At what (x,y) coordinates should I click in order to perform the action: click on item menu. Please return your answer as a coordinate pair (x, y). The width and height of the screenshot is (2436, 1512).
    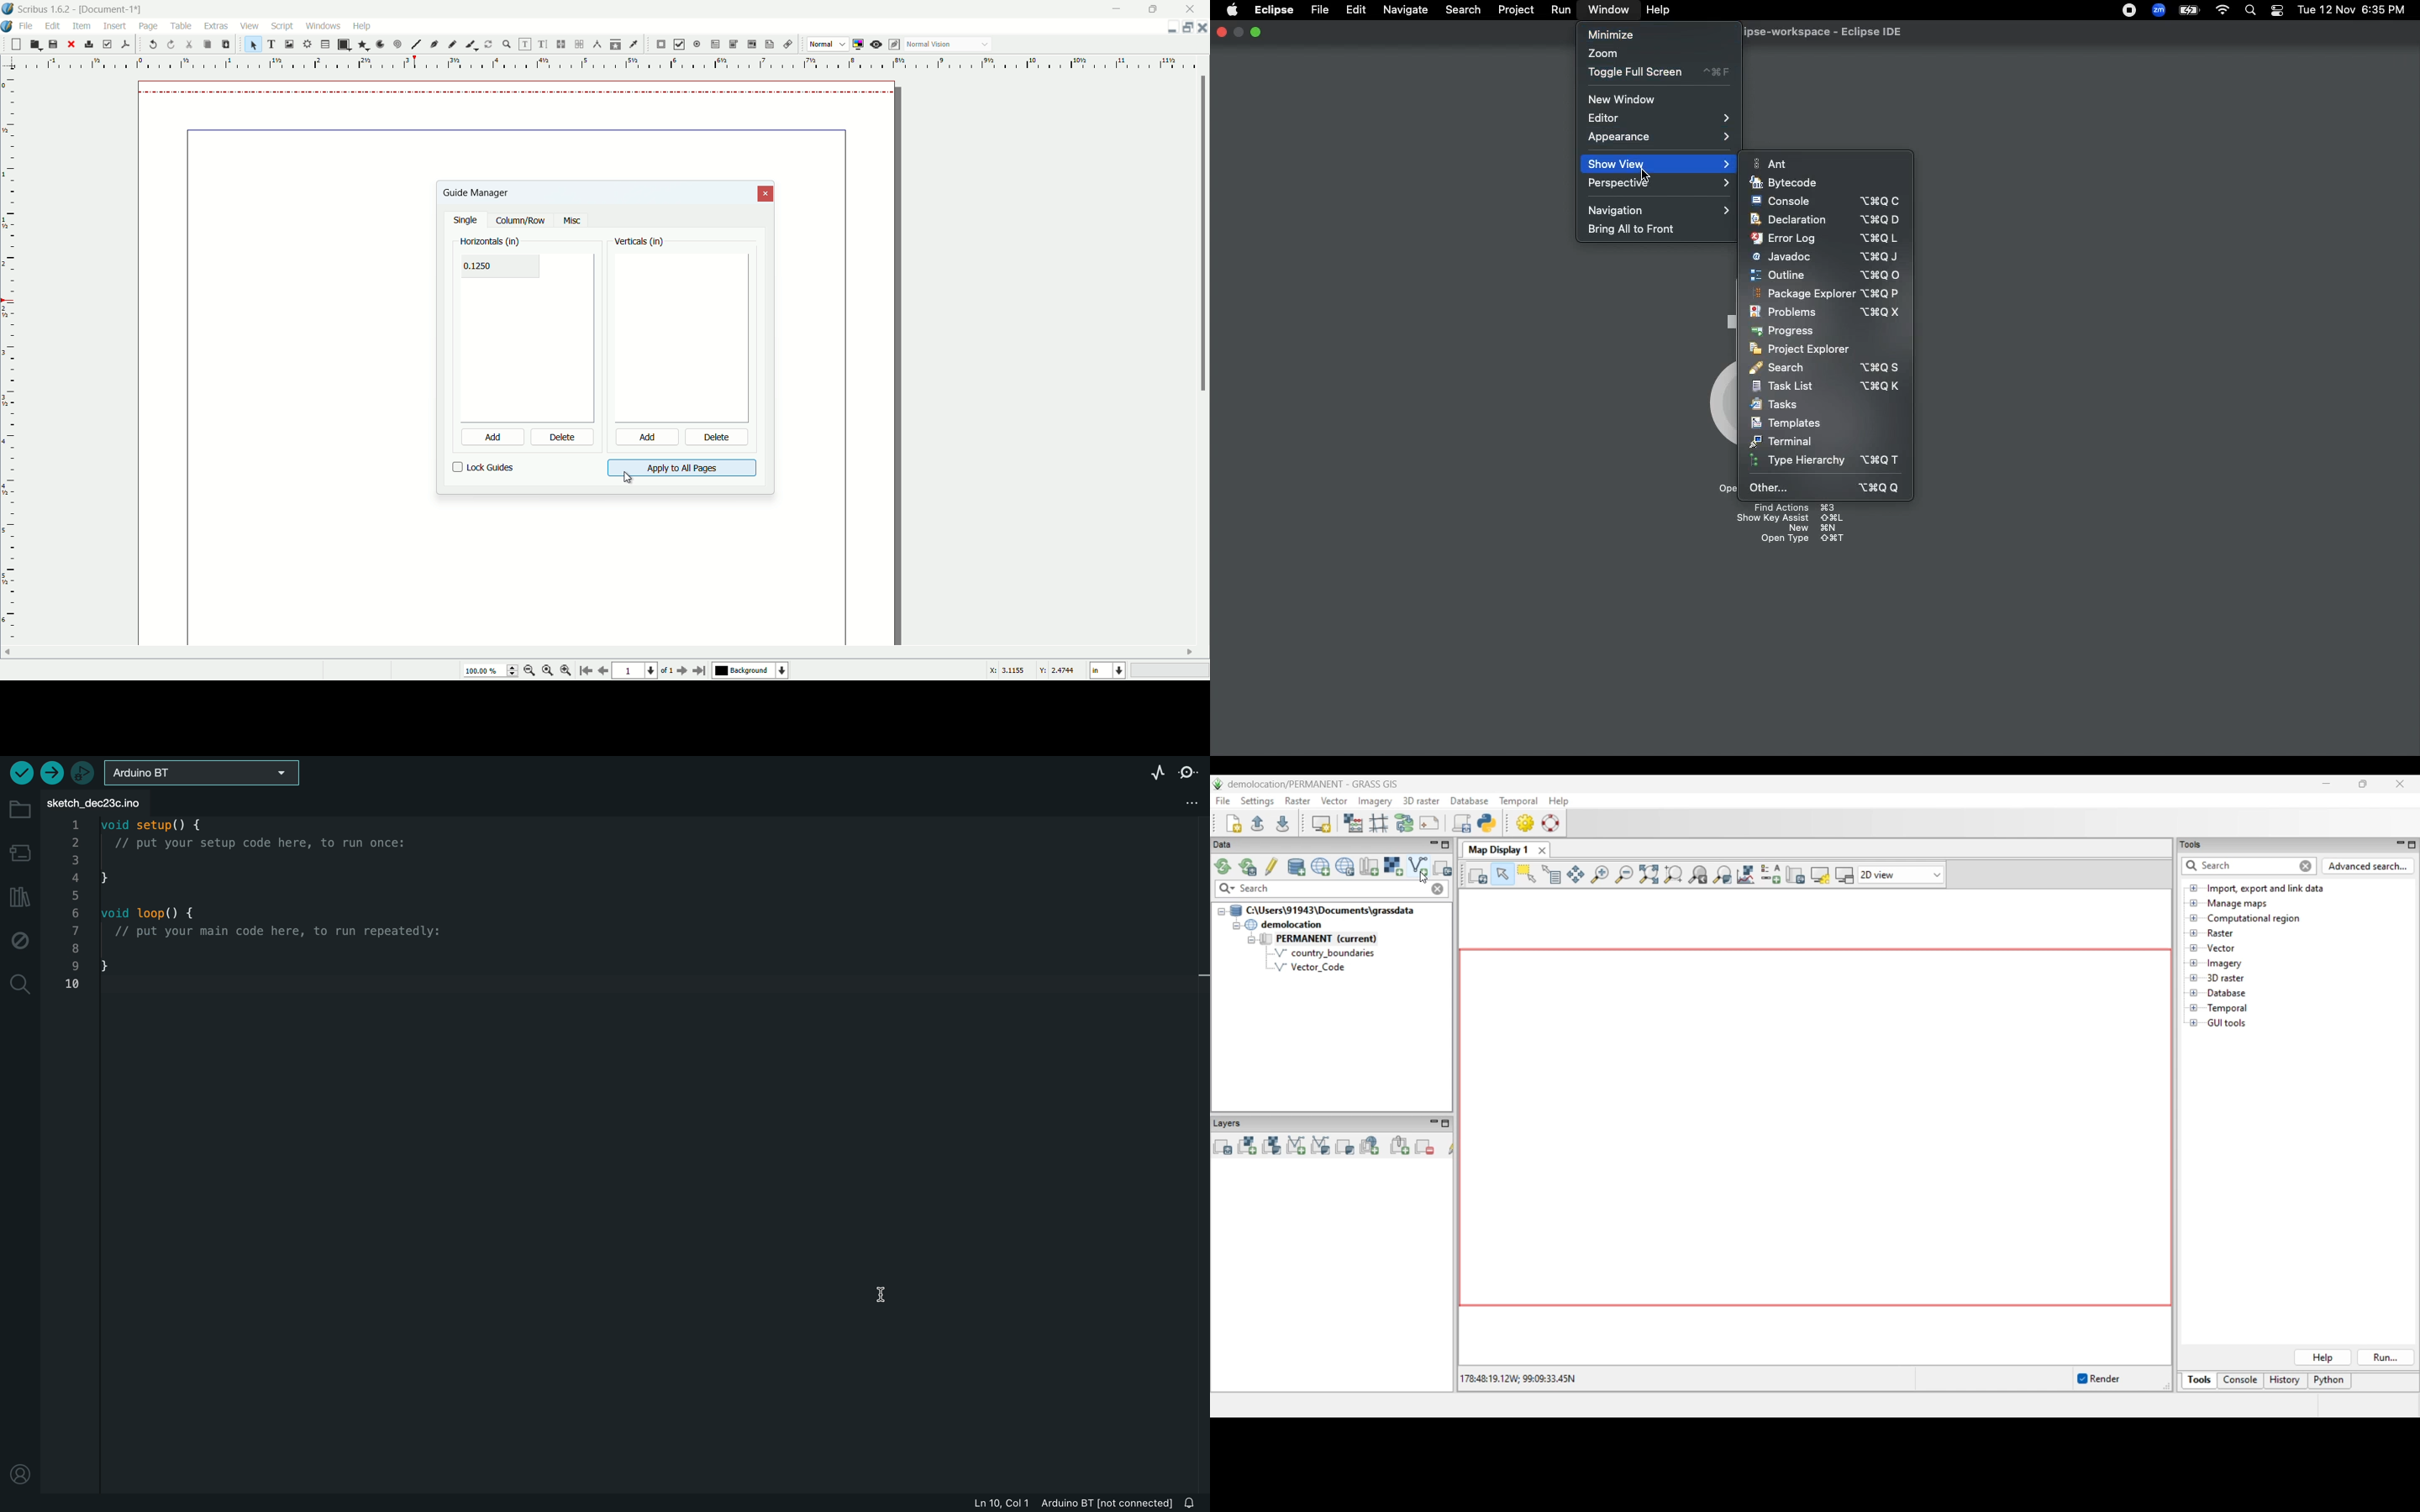
    Looking at the image, I should click on (83, 25).